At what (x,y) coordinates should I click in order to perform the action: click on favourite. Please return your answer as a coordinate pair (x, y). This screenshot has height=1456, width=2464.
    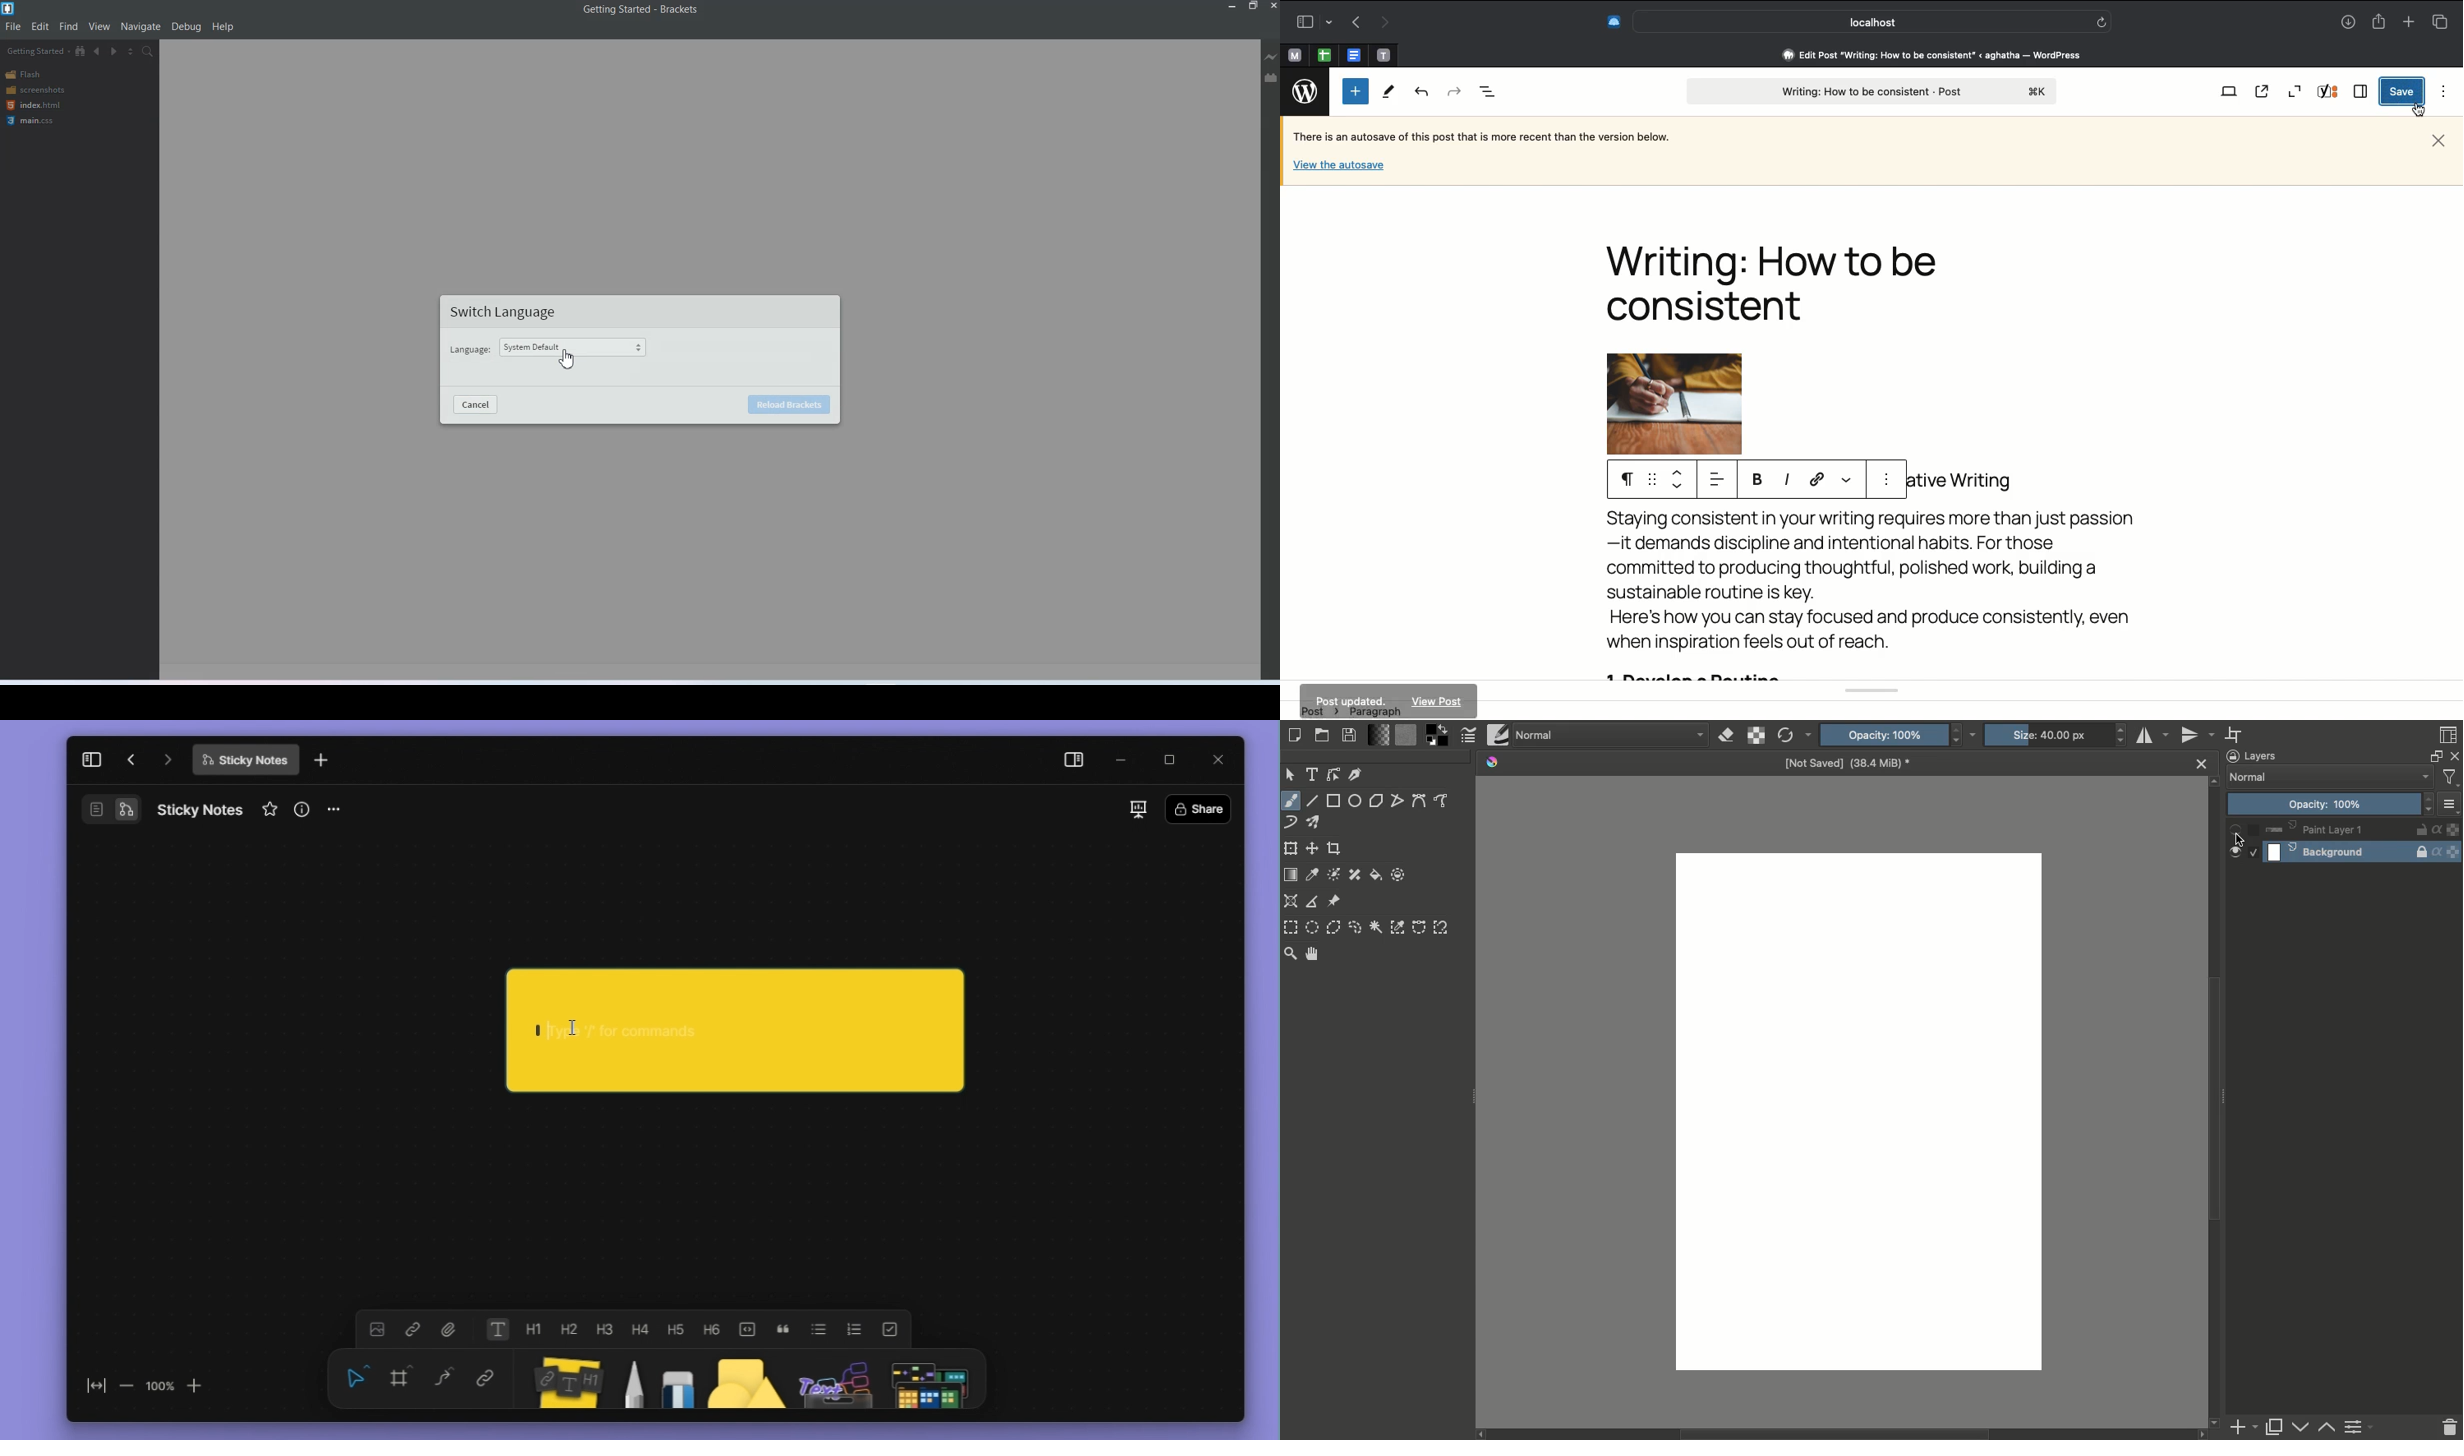
    Looking at the image, I should click on (270, 812).